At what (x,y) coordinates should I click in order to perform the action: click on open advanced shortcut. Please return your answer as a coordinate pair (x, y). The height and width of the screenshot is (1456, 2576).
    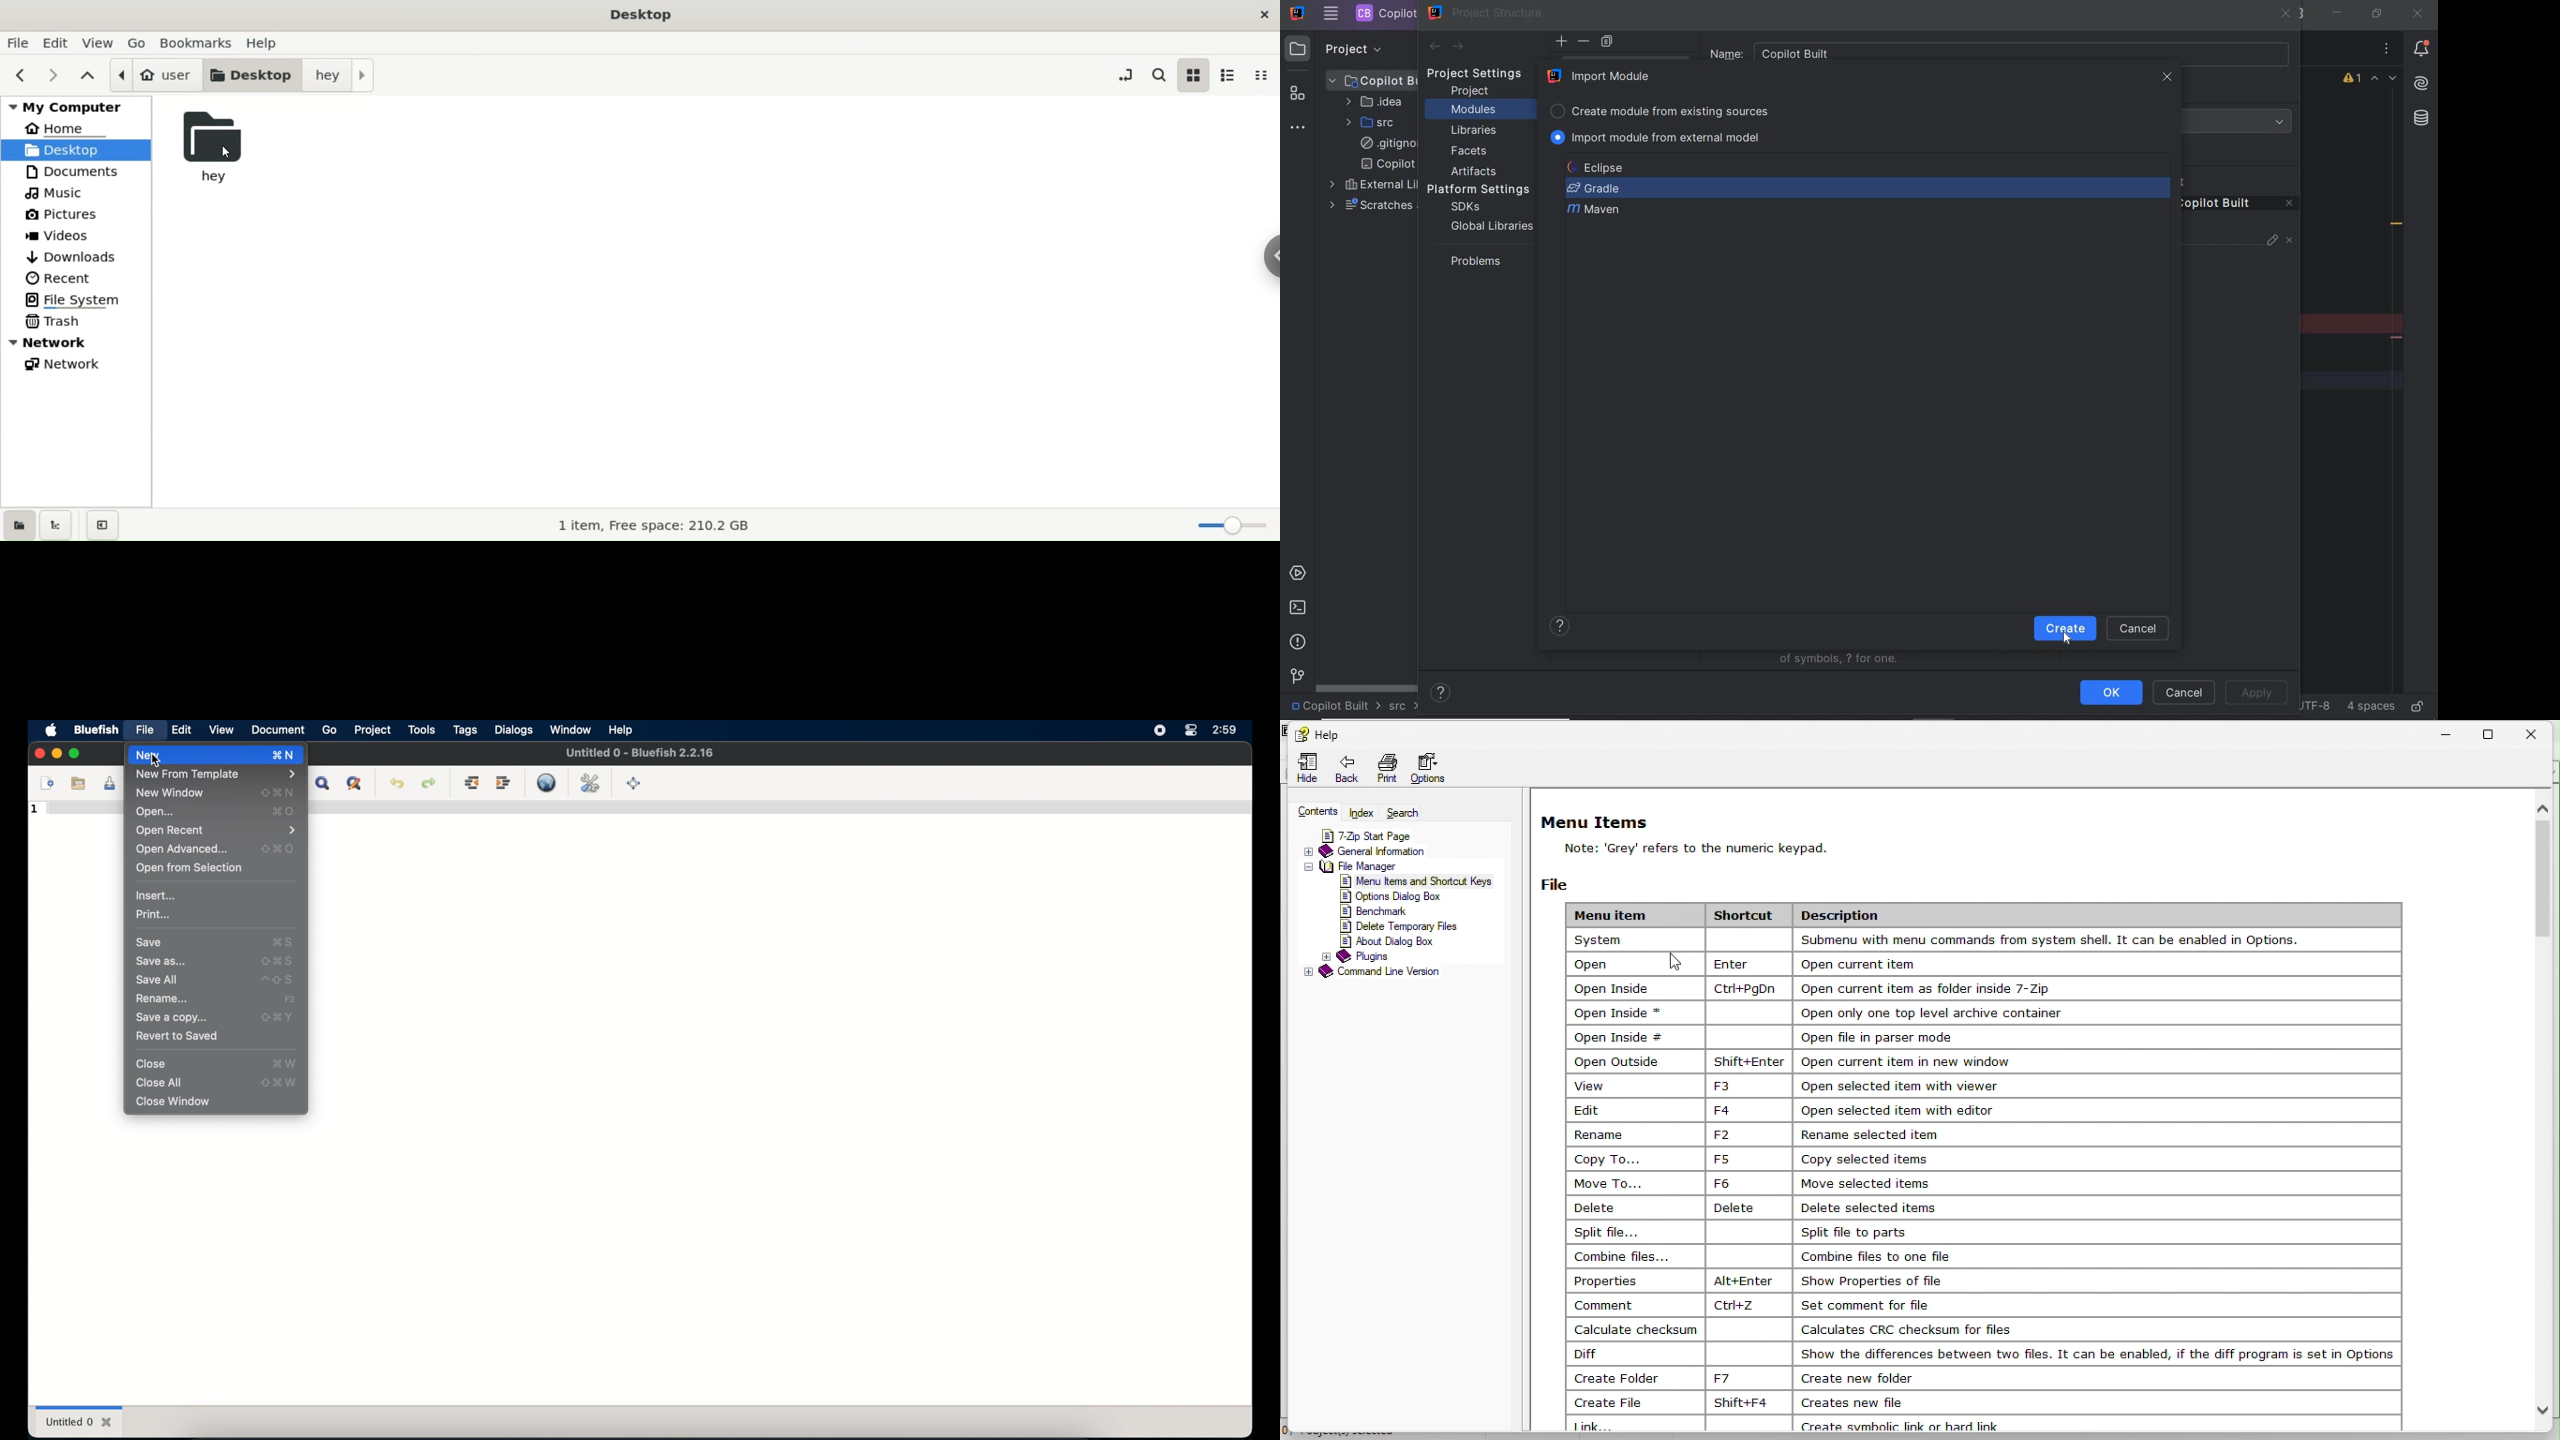
    Looking at the image, I should click on (278, 848).